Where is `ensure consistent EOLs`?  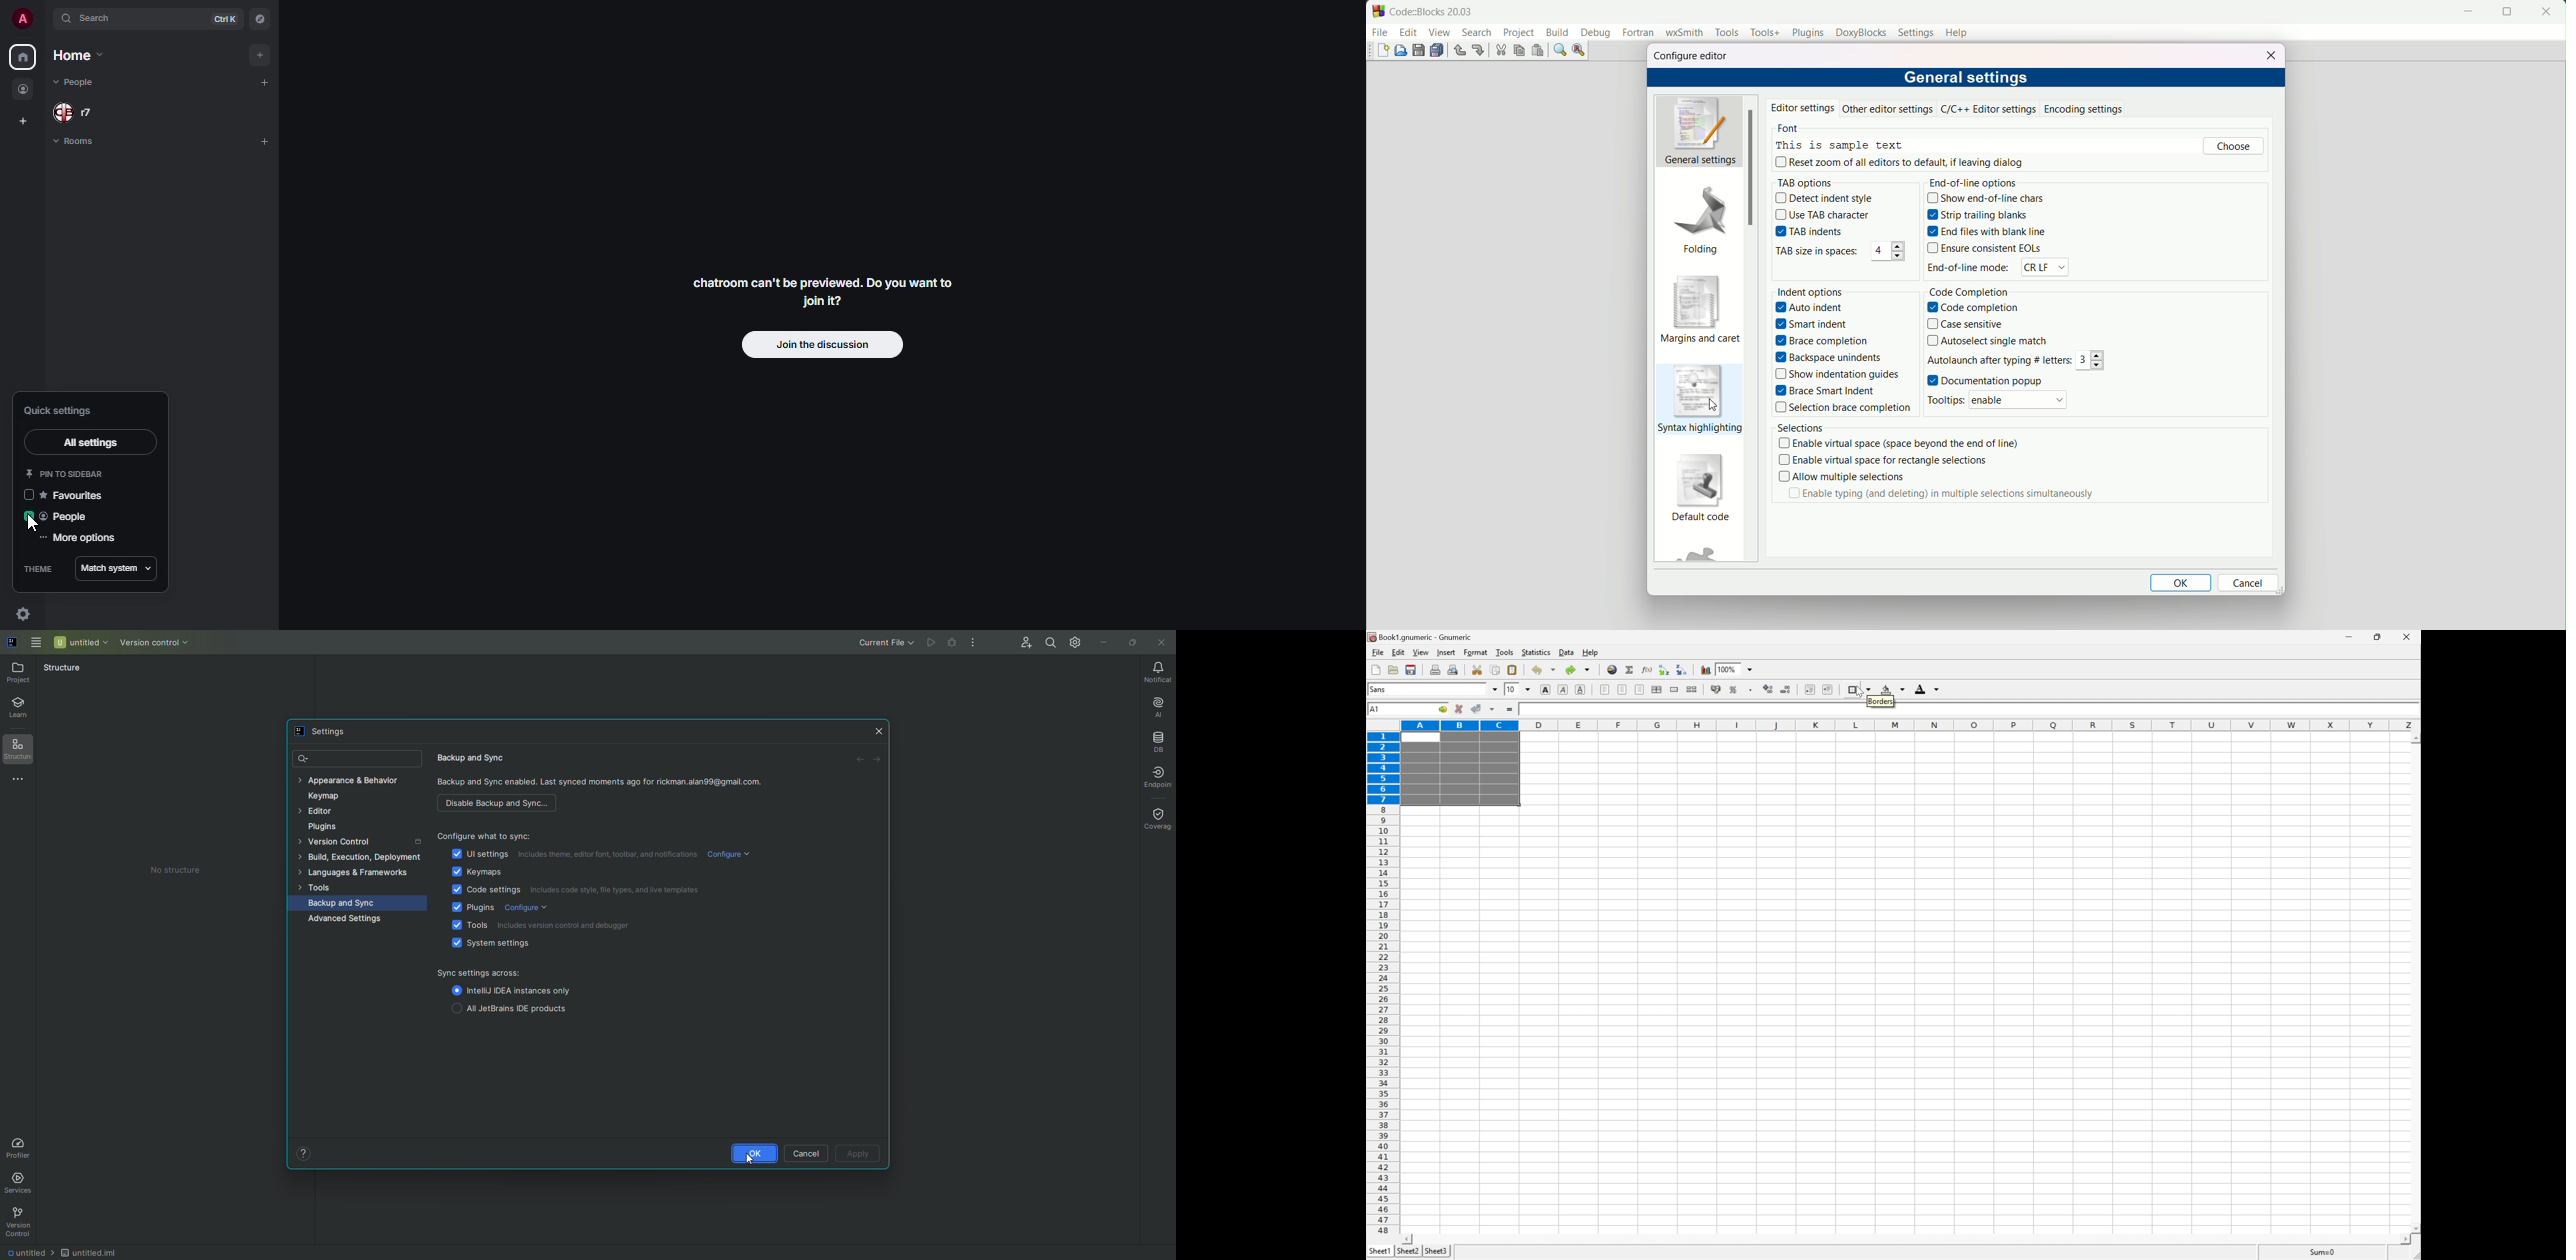
ensure consistent EOLs is located at coordinates (1986, 248).